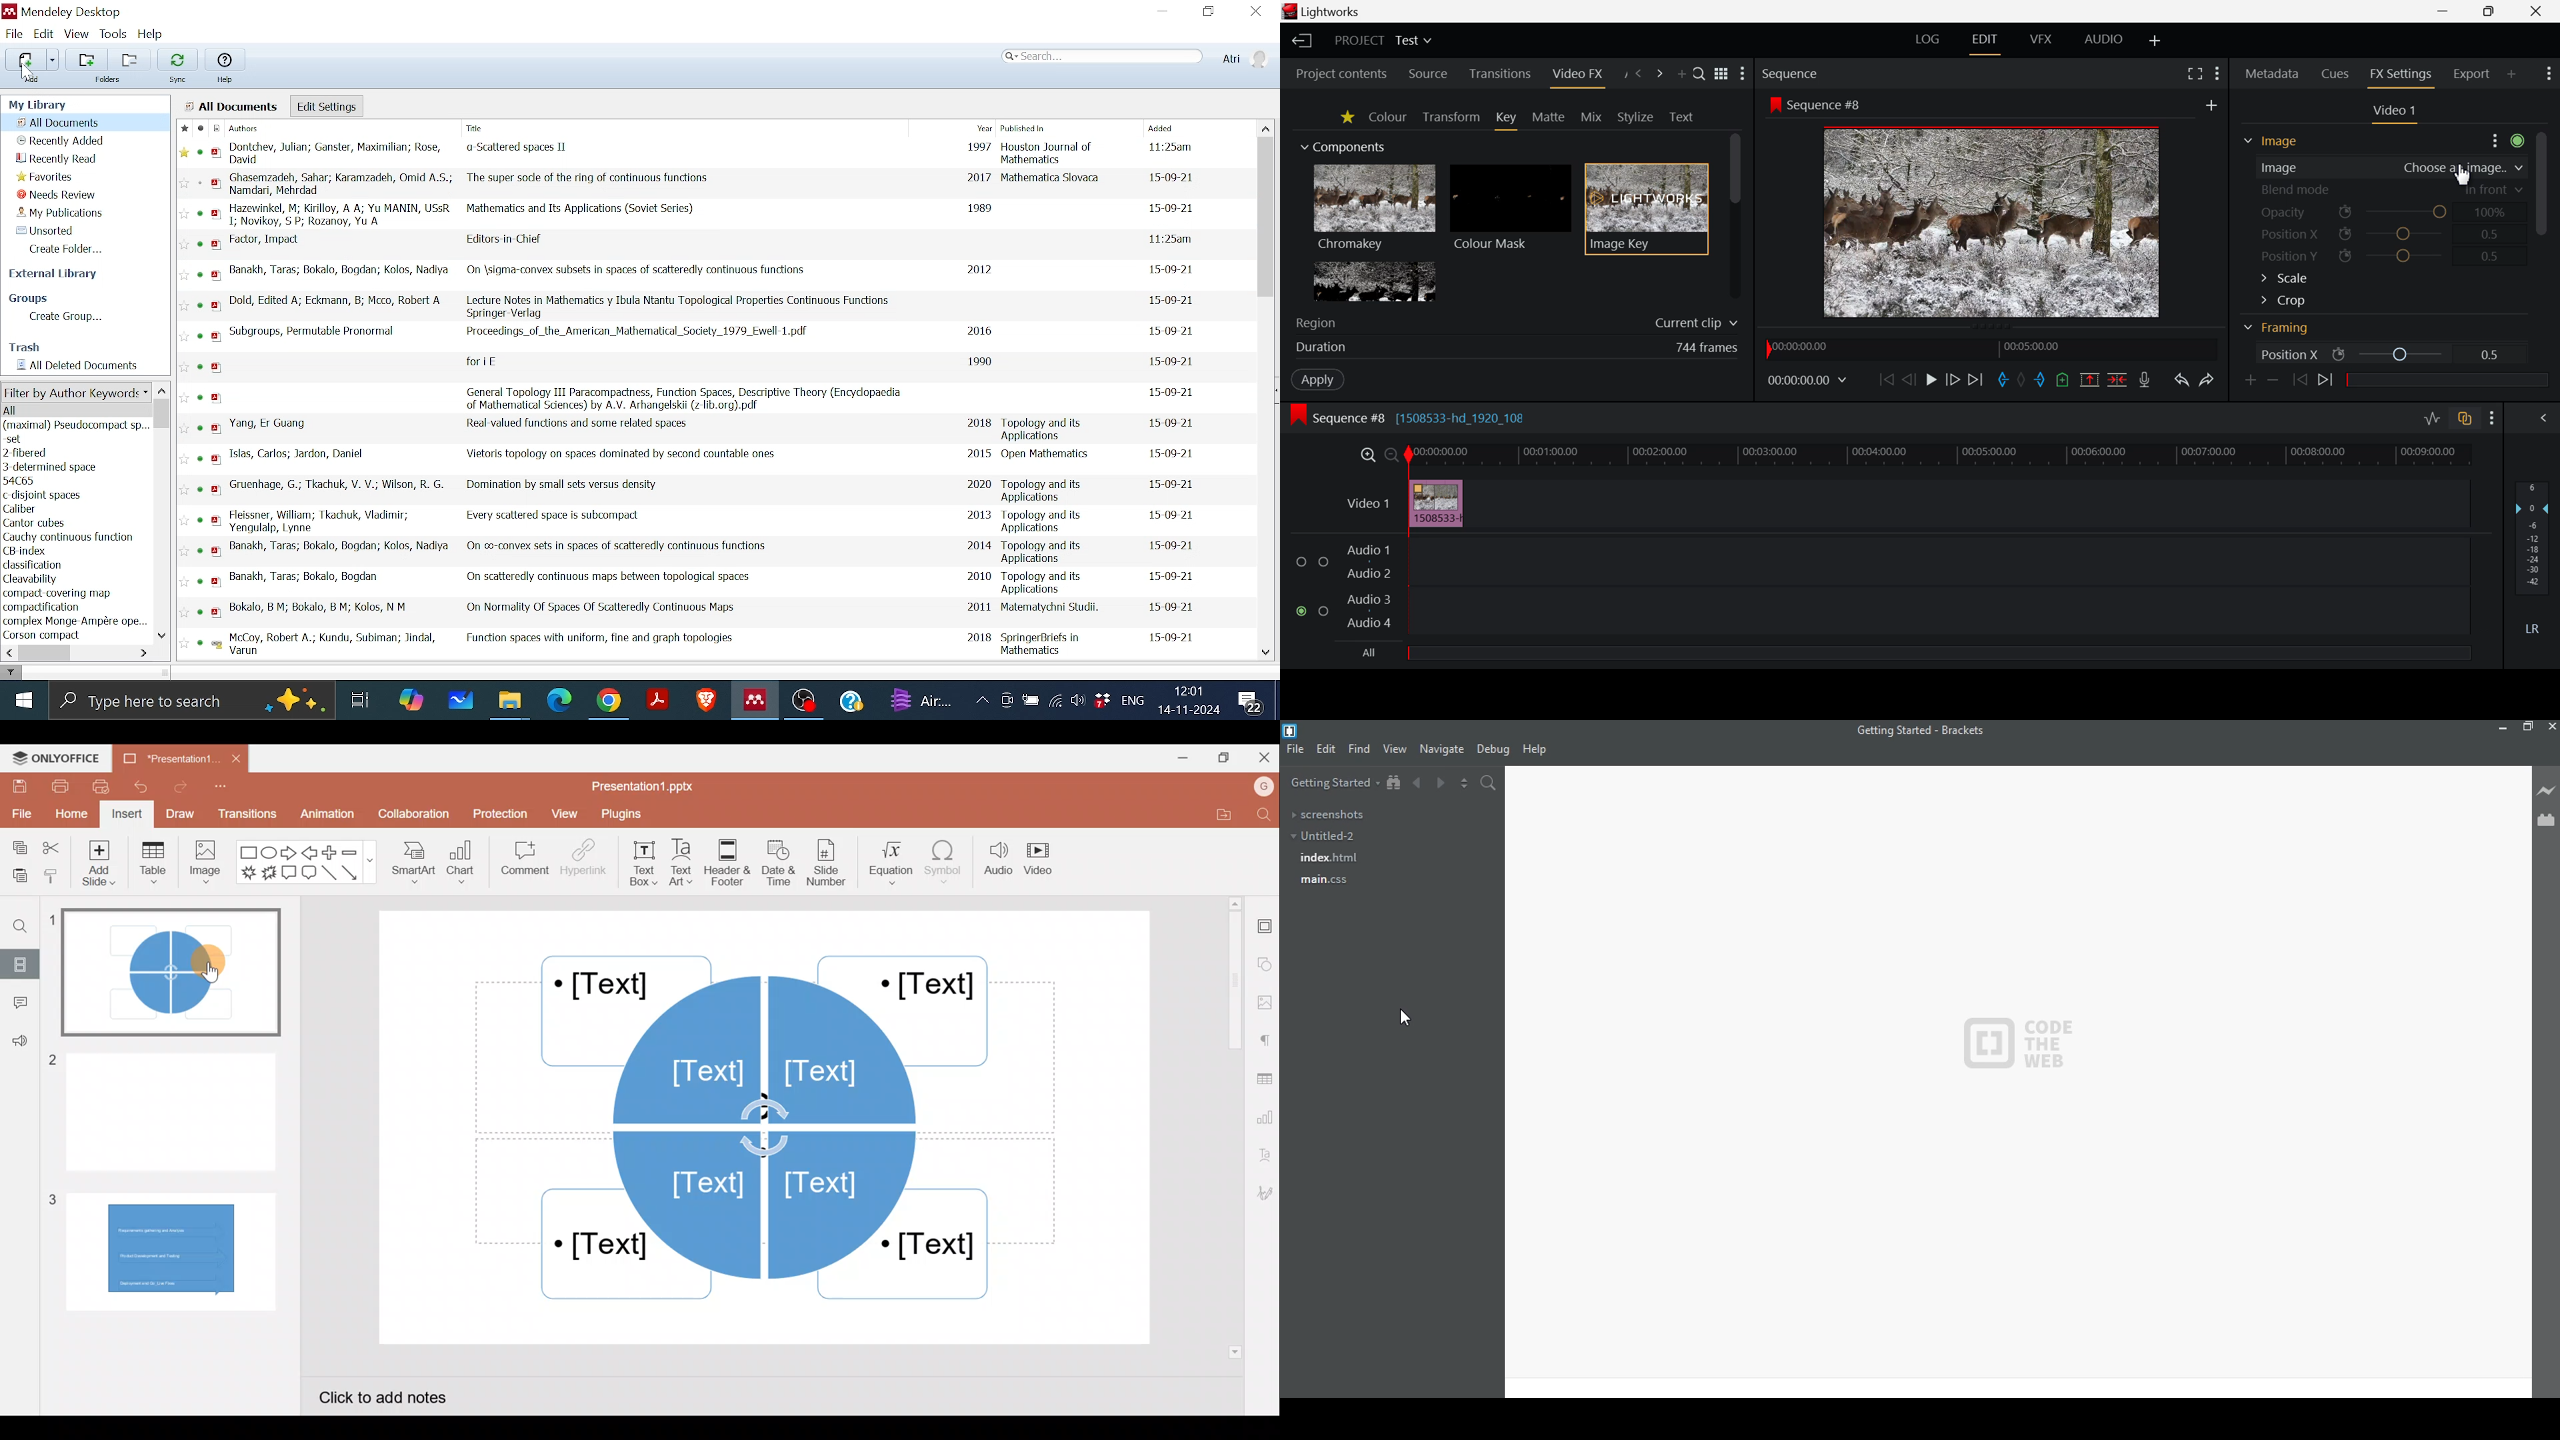 The height and width of the screenshot is (1456, 2576). I want to click on Recently read, so click(65, 160).